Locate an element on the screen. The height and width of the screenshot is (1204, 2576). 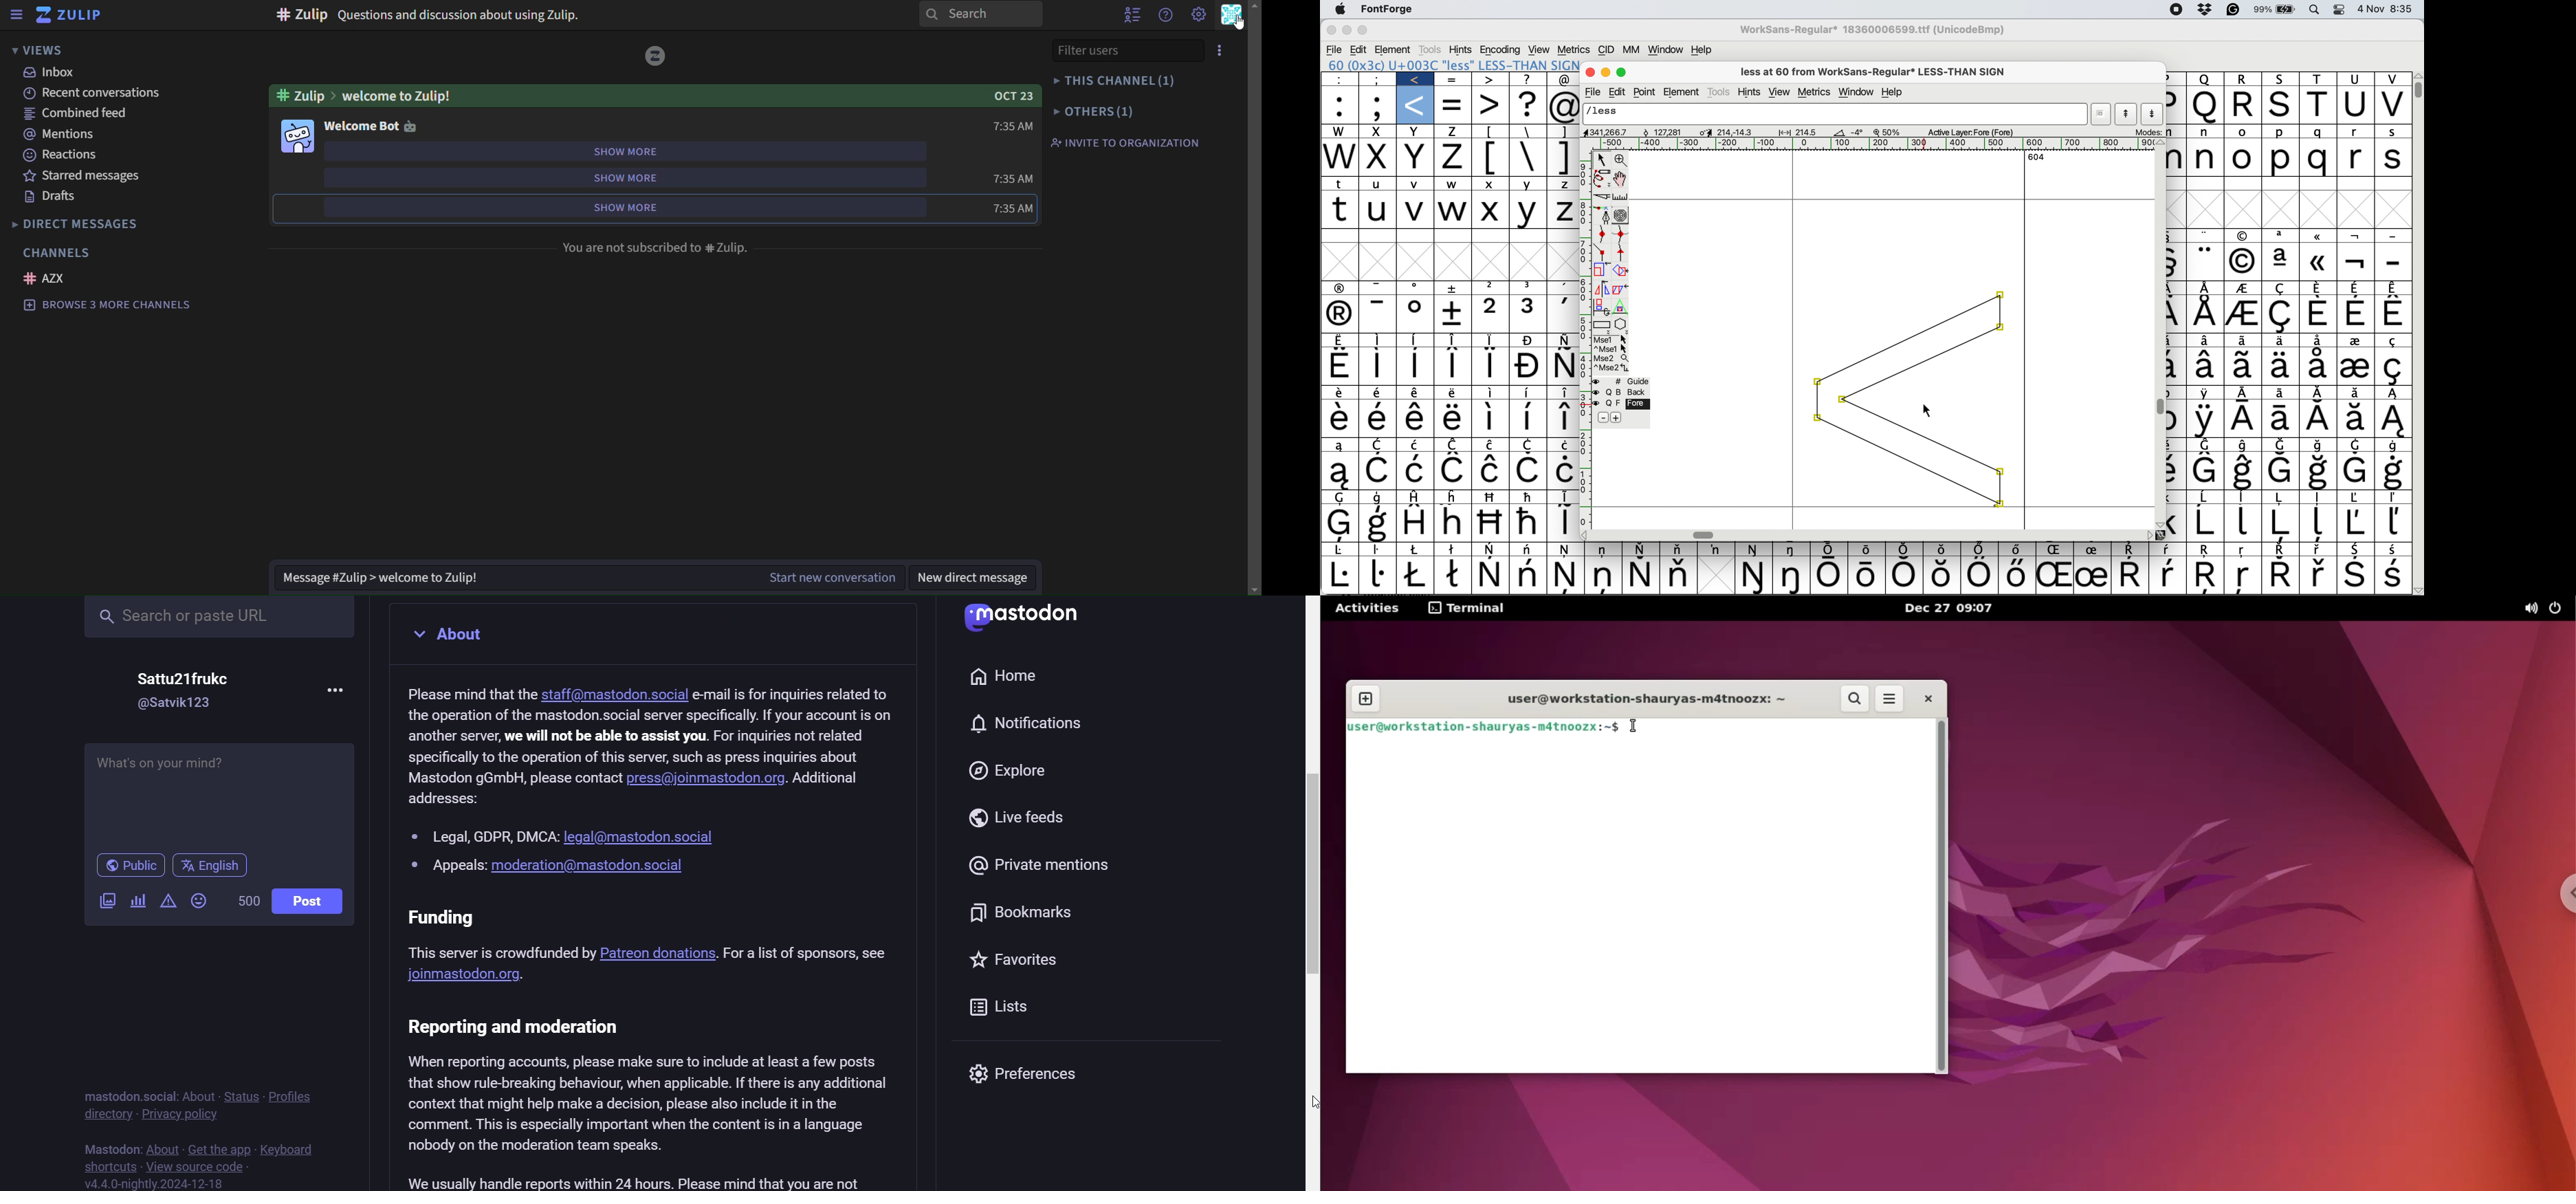
= is located at coordinates (1454, 104).